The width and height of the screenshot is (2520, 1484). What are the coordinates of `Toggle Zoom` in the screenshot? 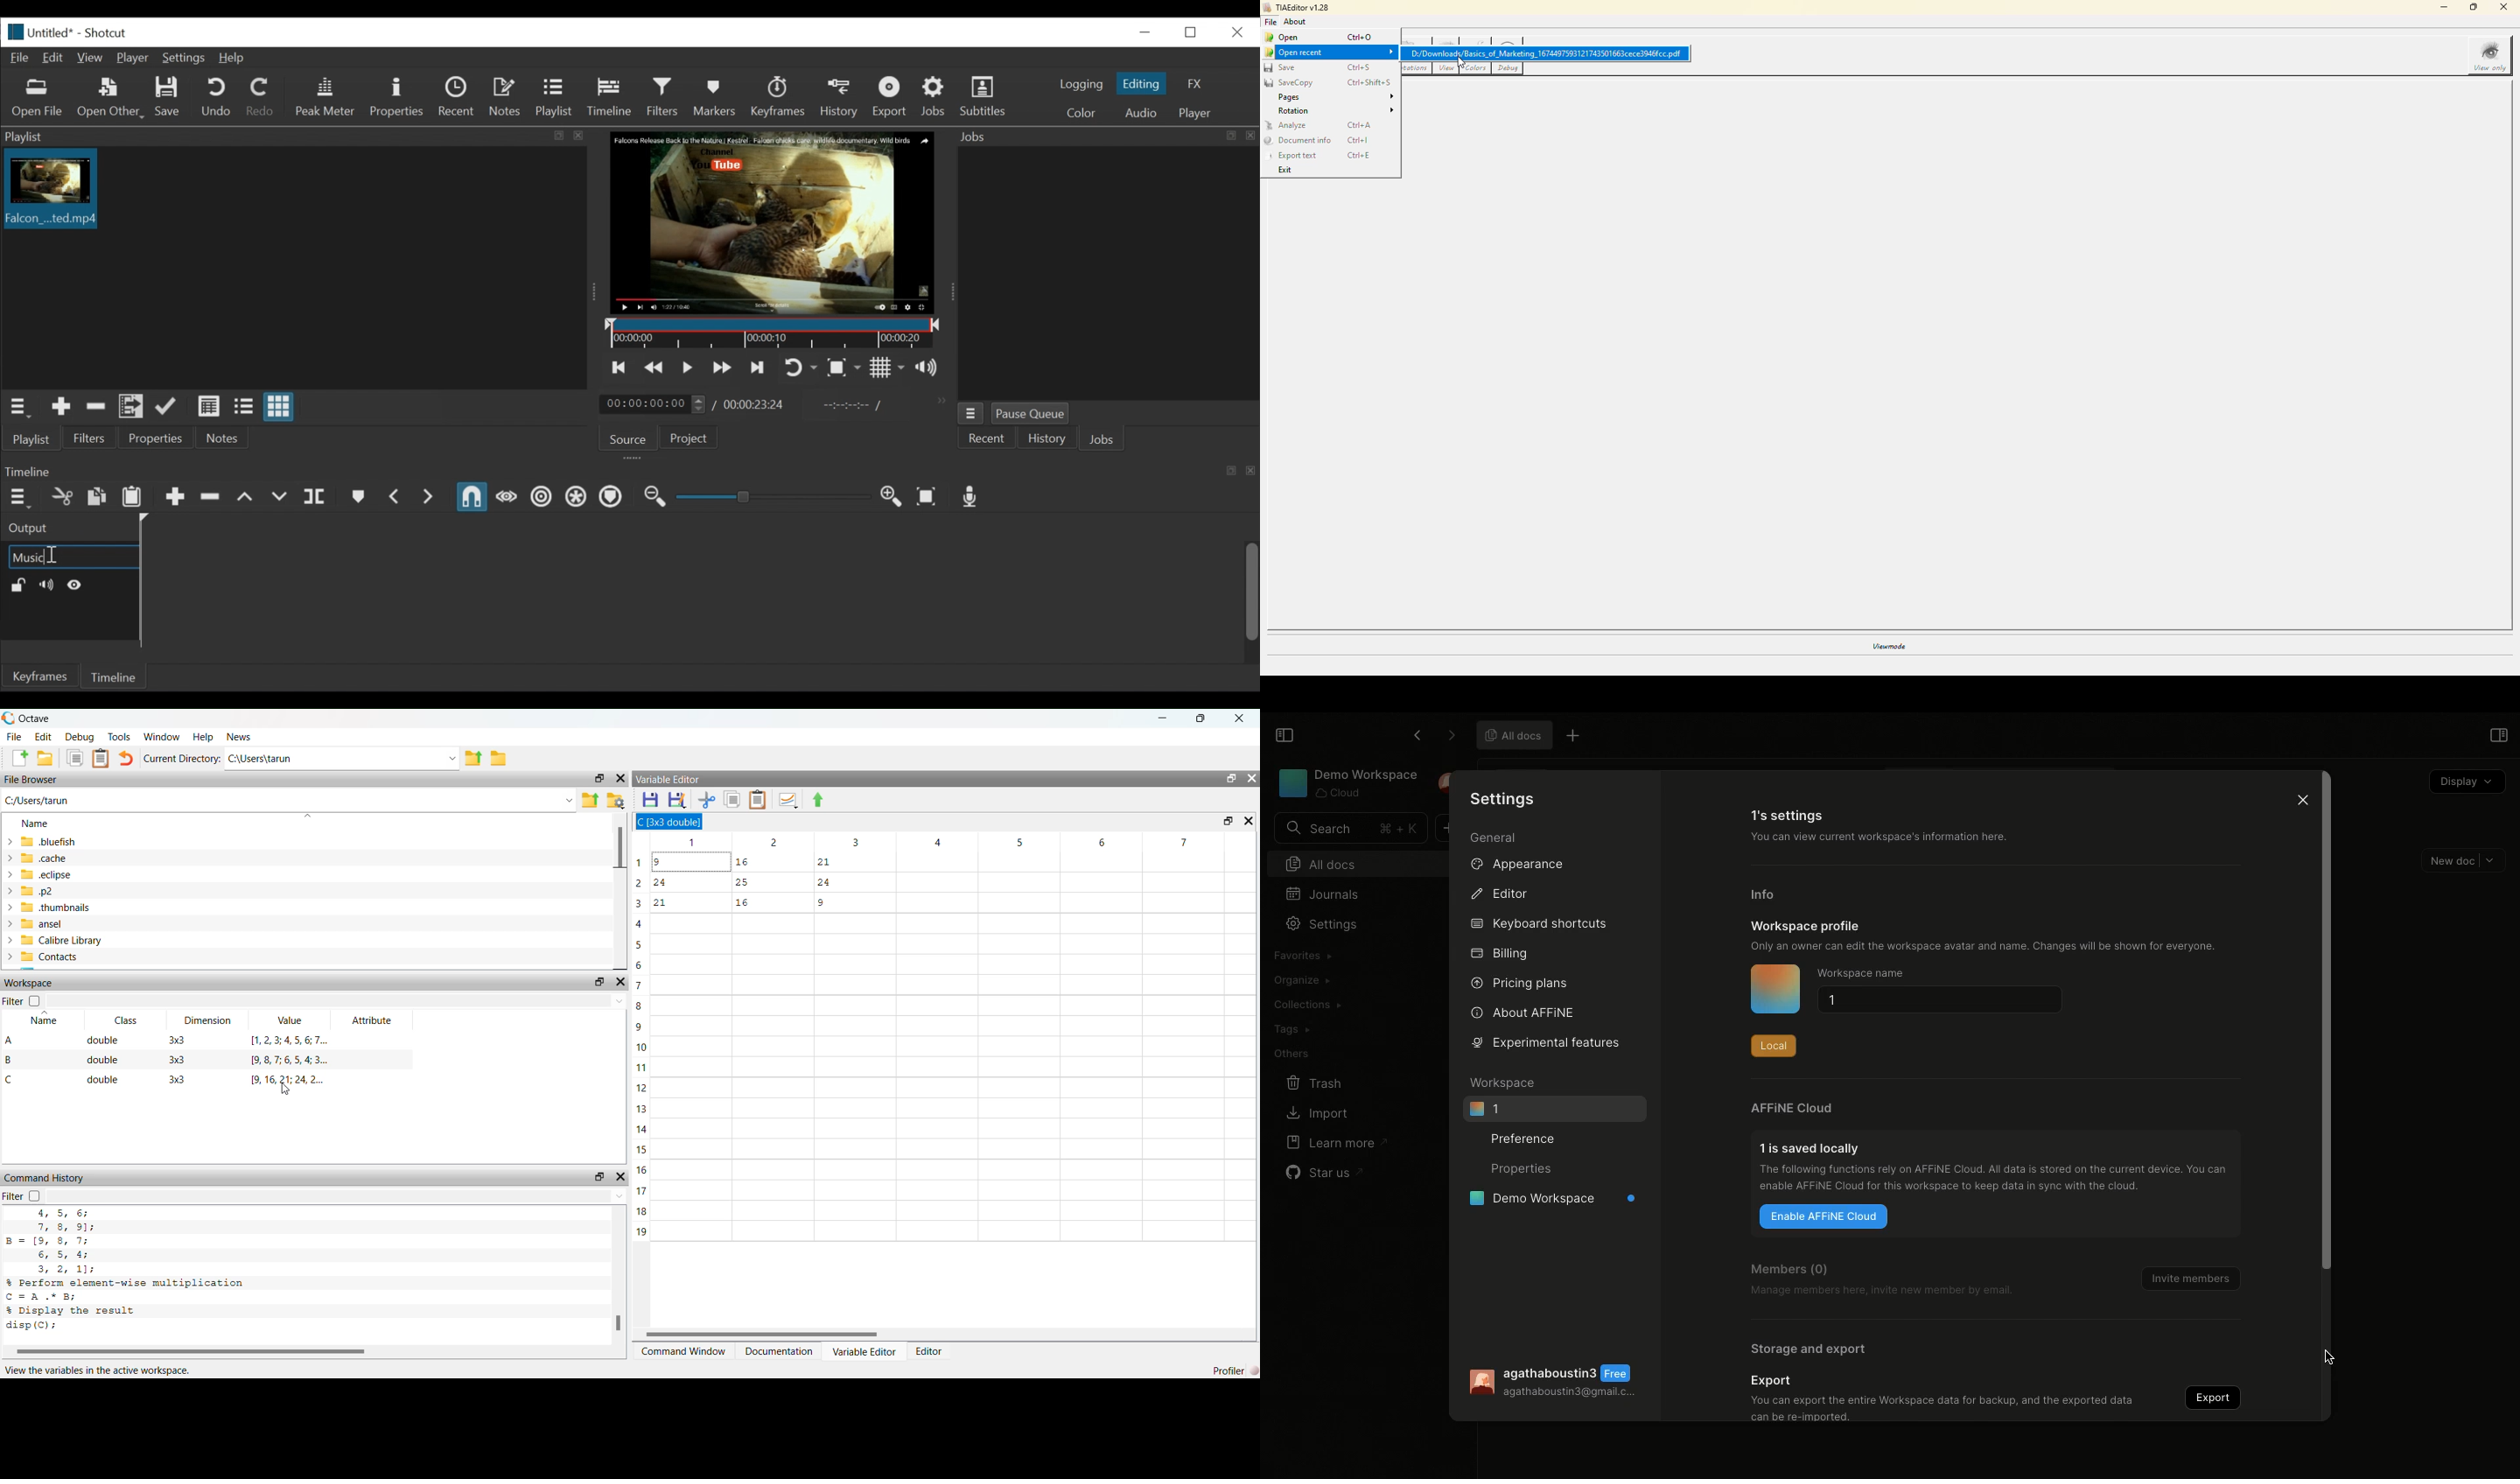 It's located at (845, 367).